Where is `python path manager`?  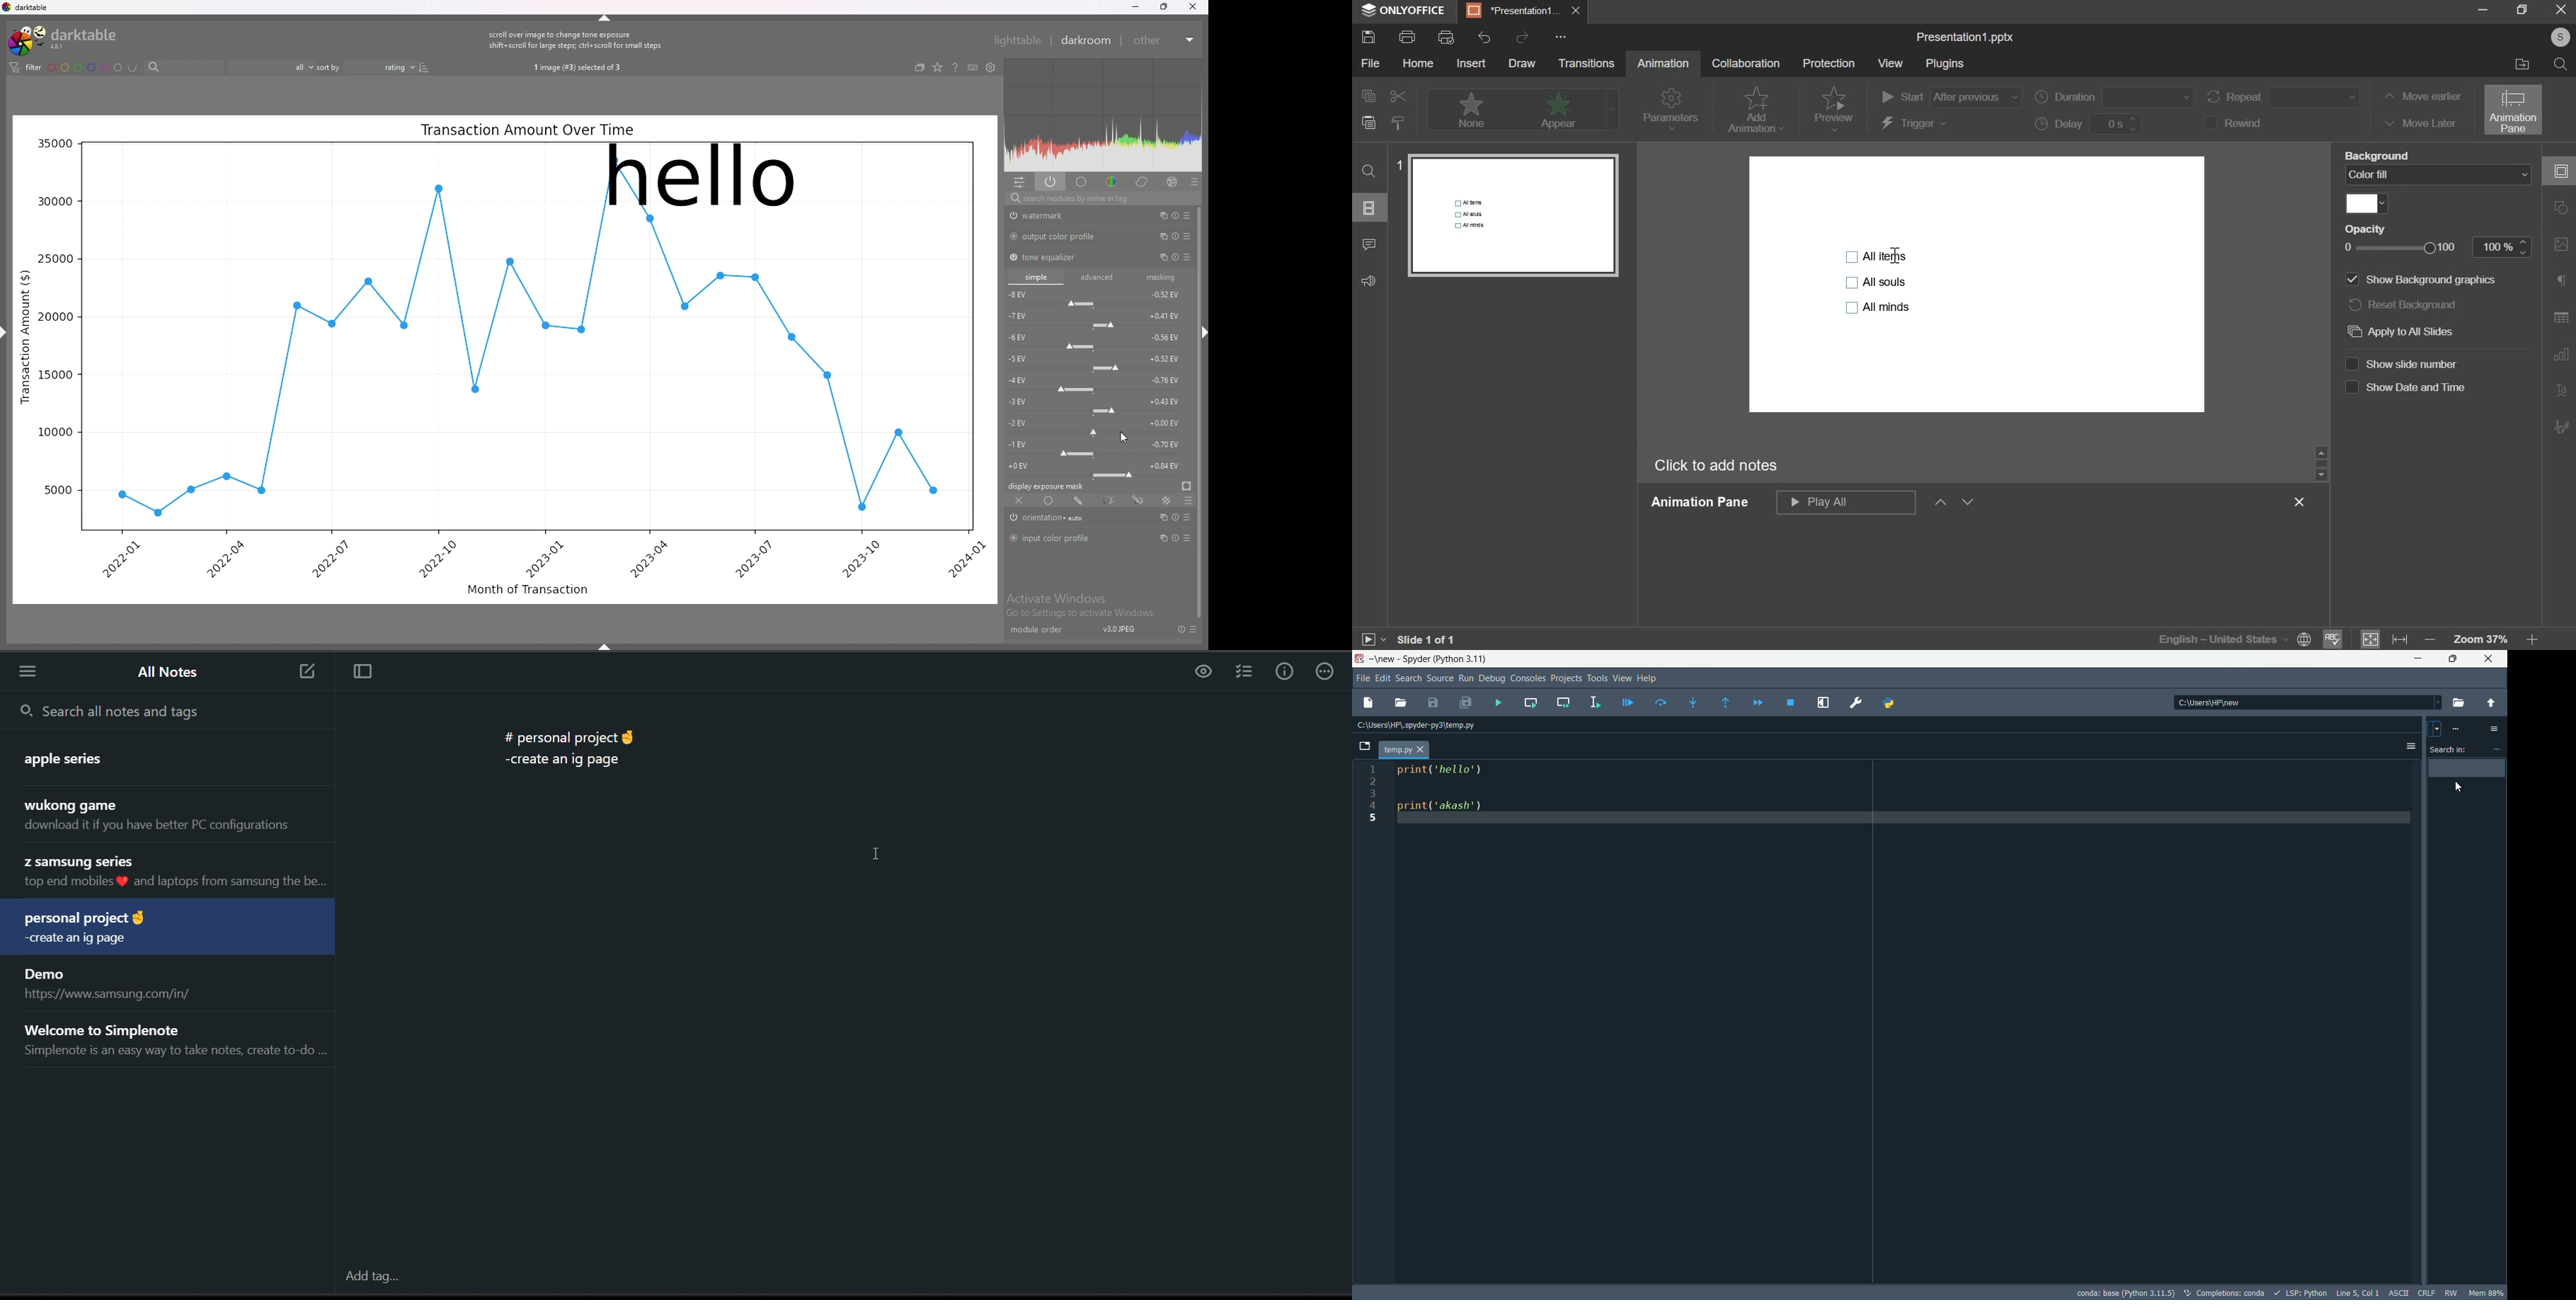 python path manager is located at coordinates (1891, 702).